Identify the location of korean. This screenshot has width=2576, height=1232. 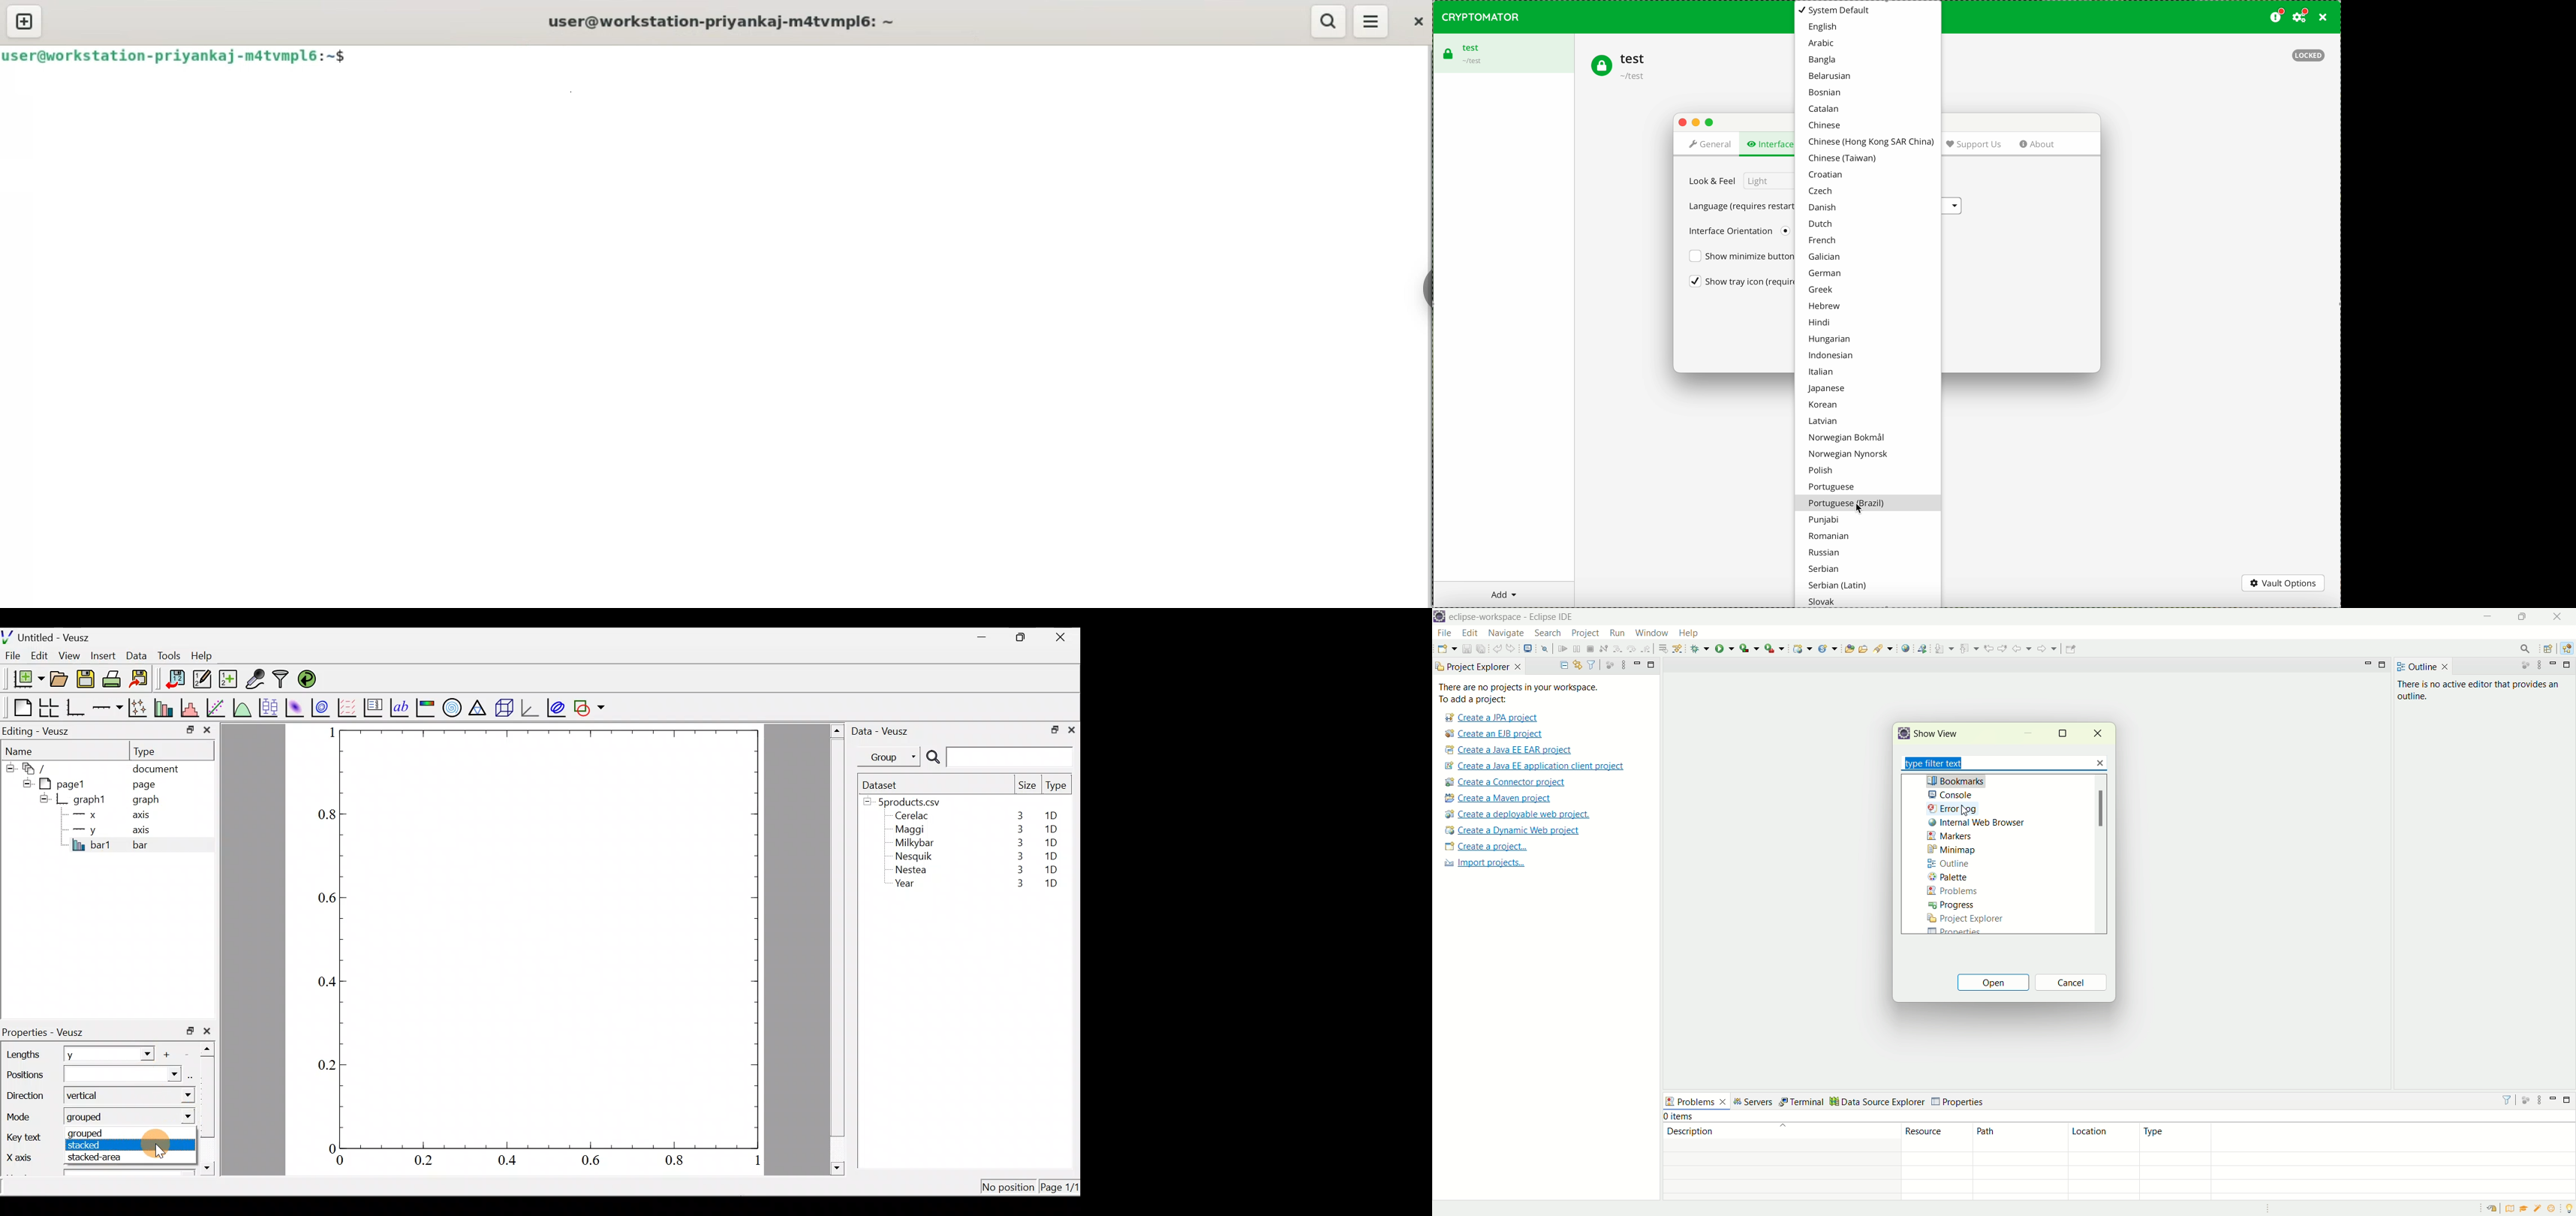
(1827, 405).